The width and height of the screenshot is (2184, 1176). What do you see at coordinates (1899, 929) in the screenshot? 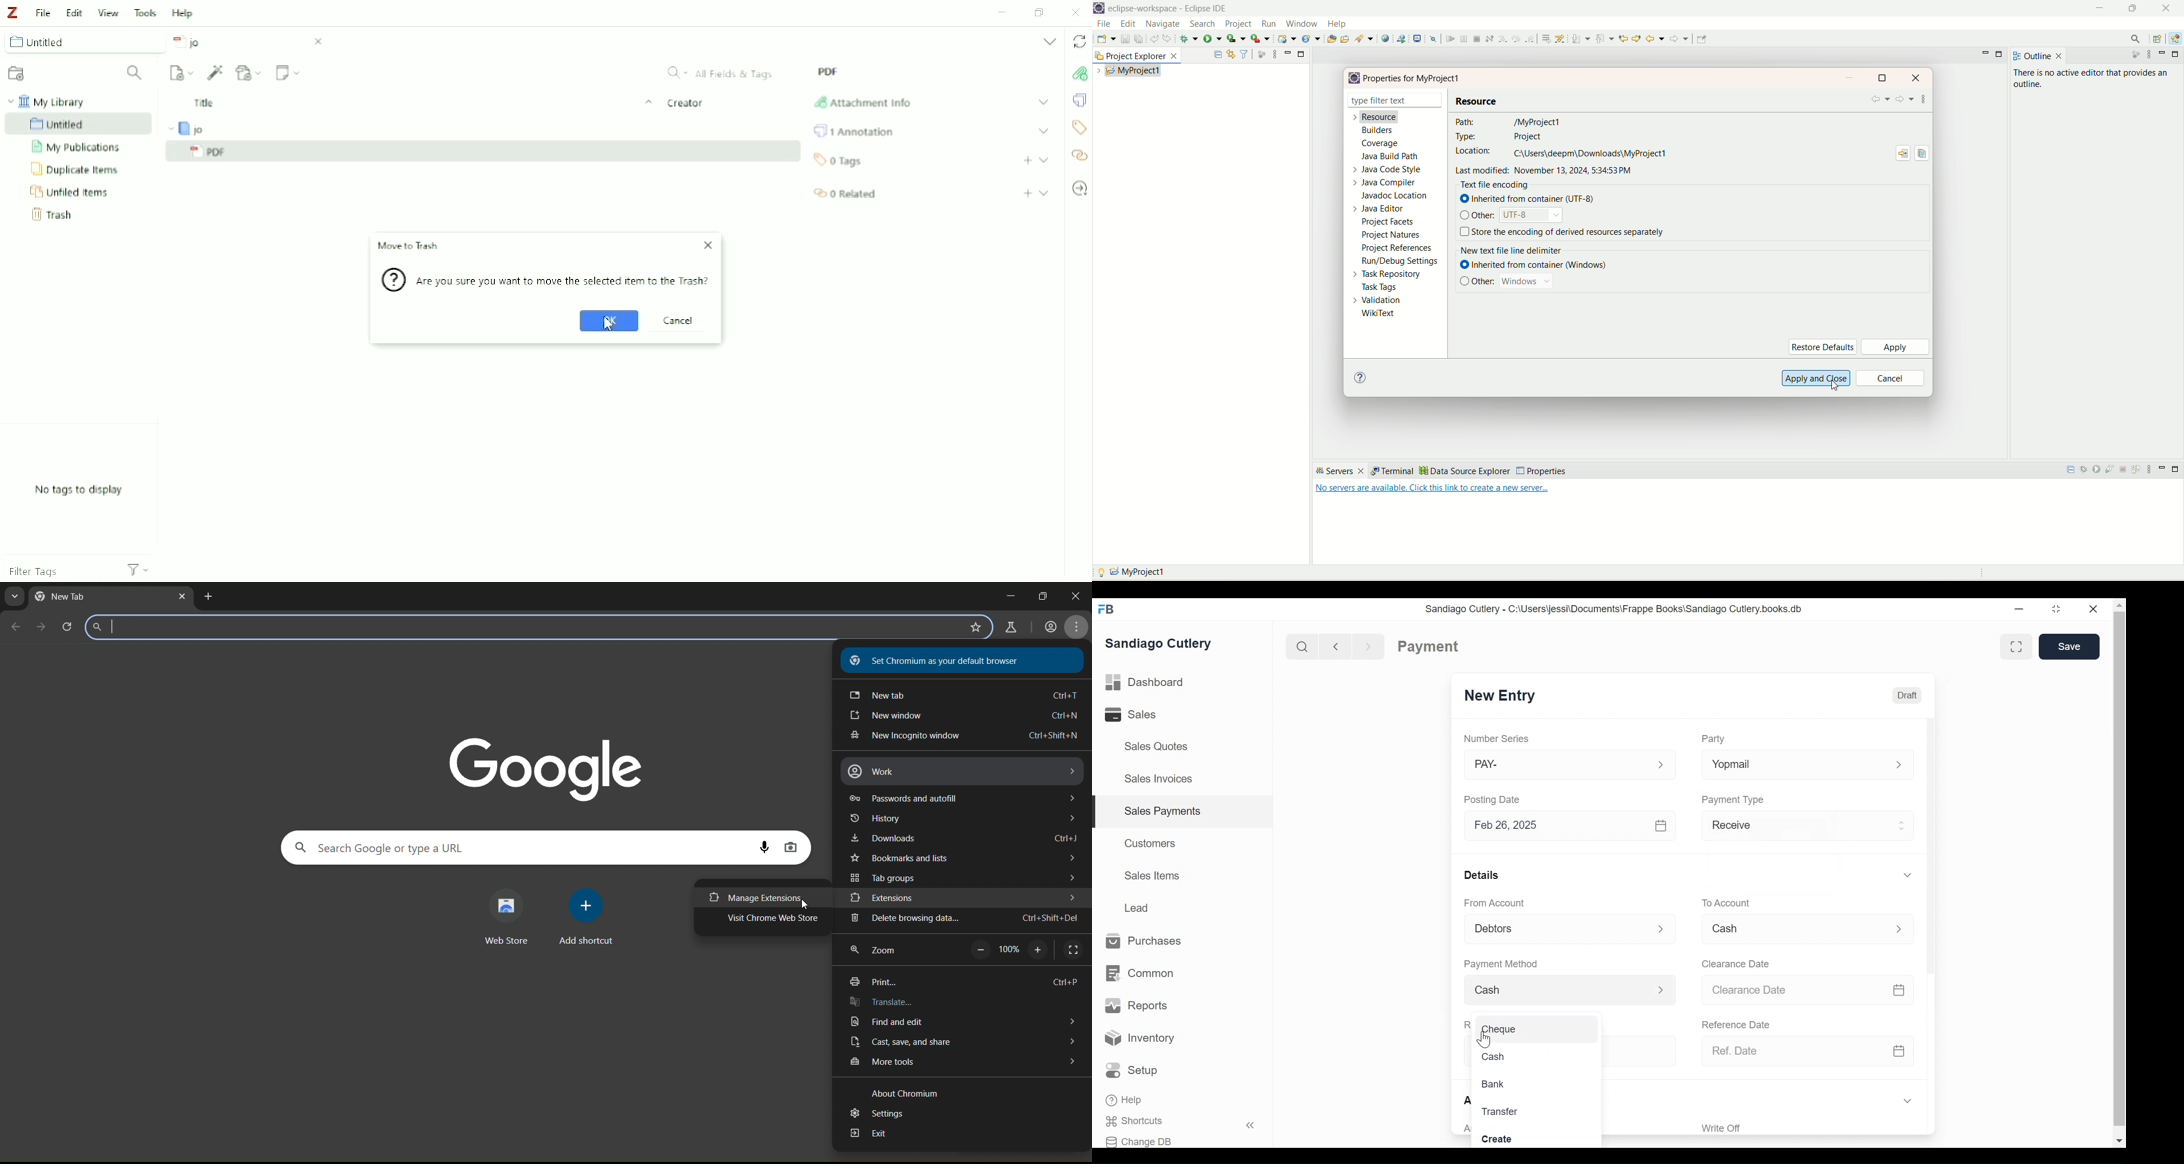
I see `Expand` at bounding box center [1899, 929].